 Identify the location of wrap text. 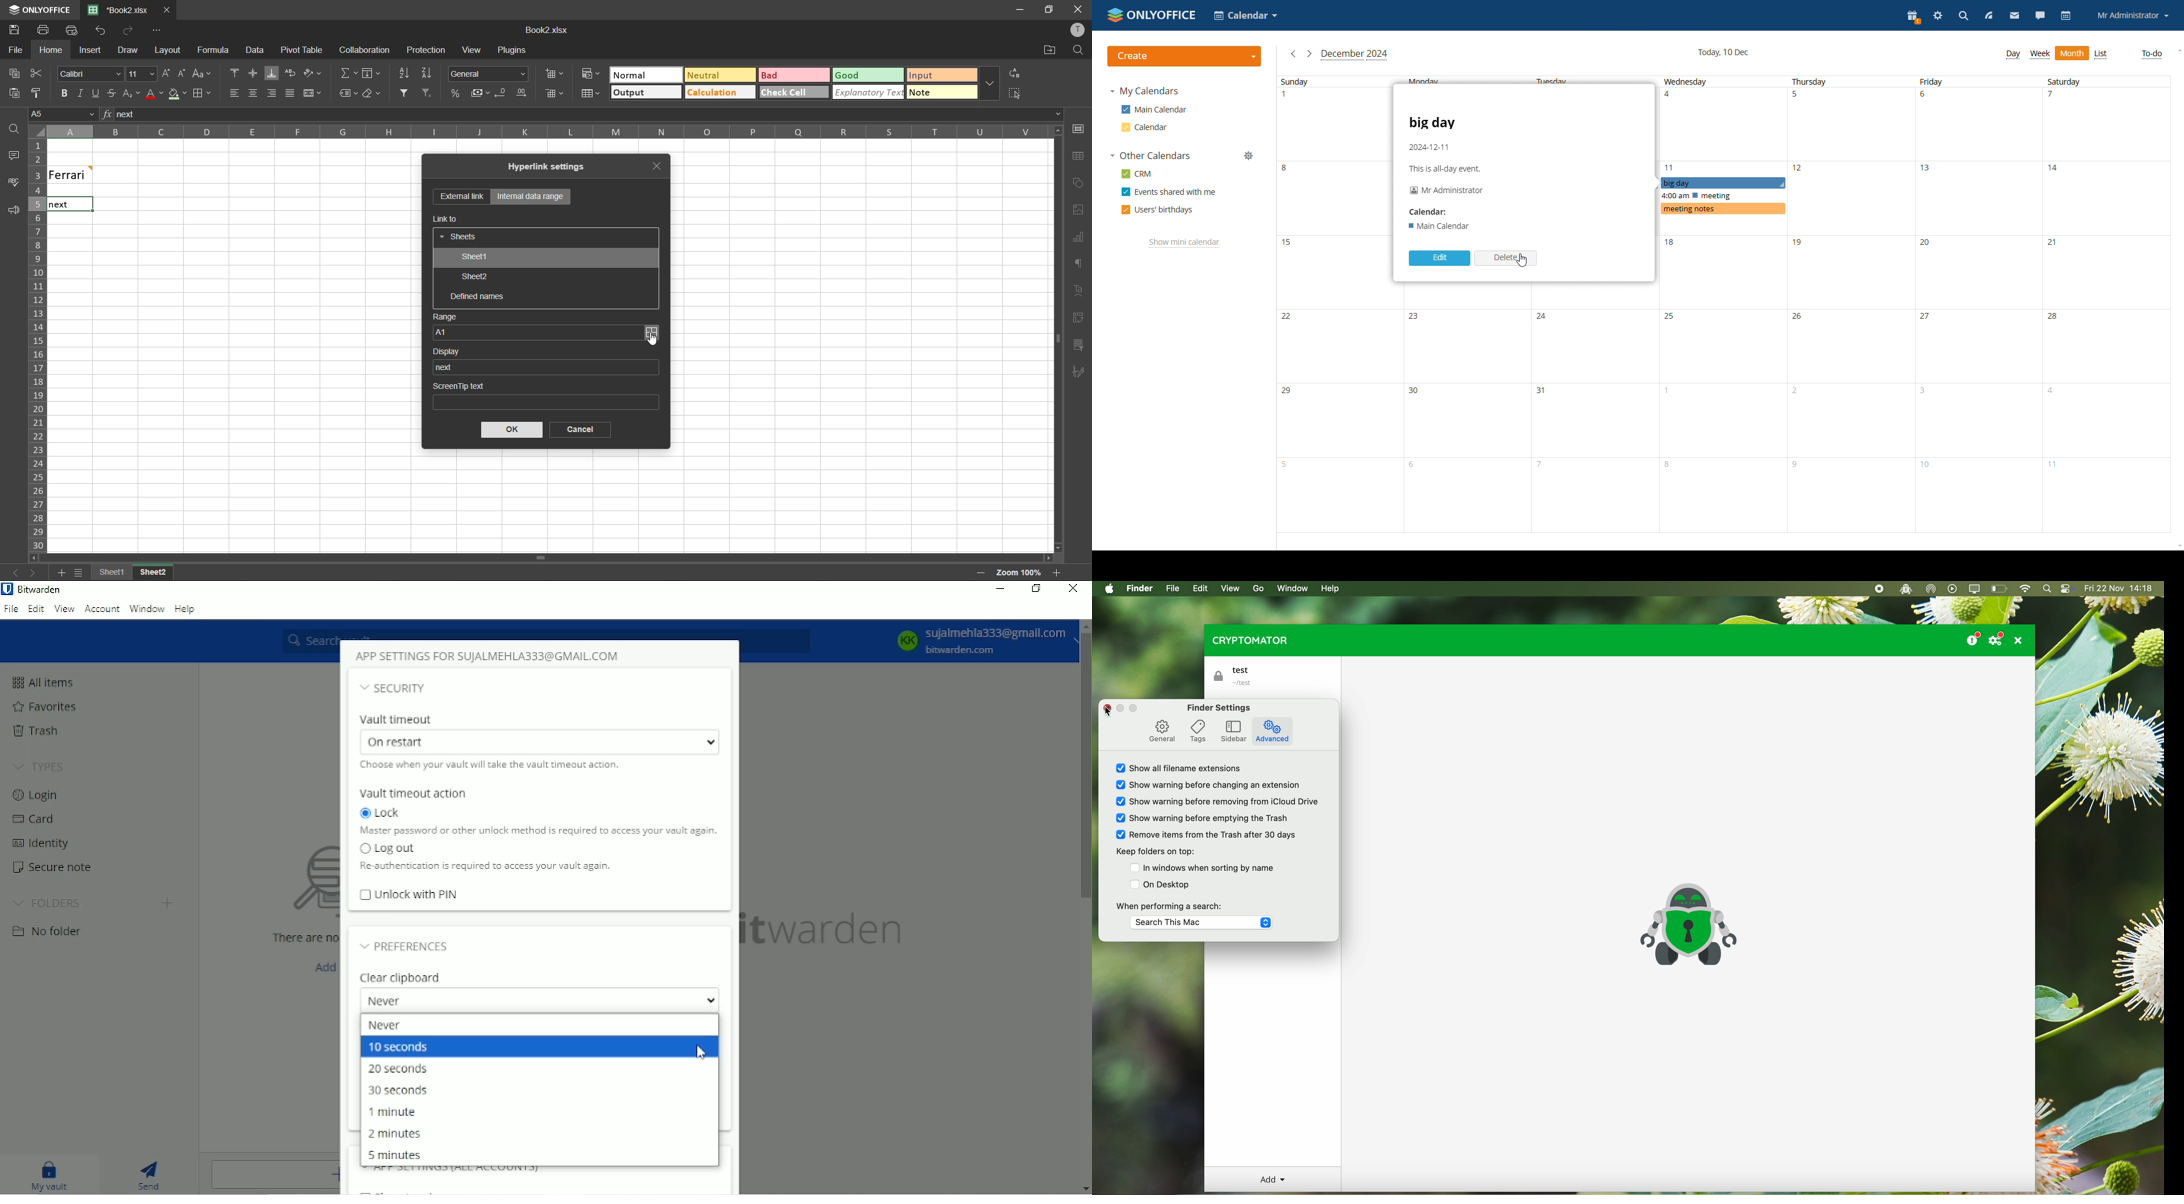
(291, 73).